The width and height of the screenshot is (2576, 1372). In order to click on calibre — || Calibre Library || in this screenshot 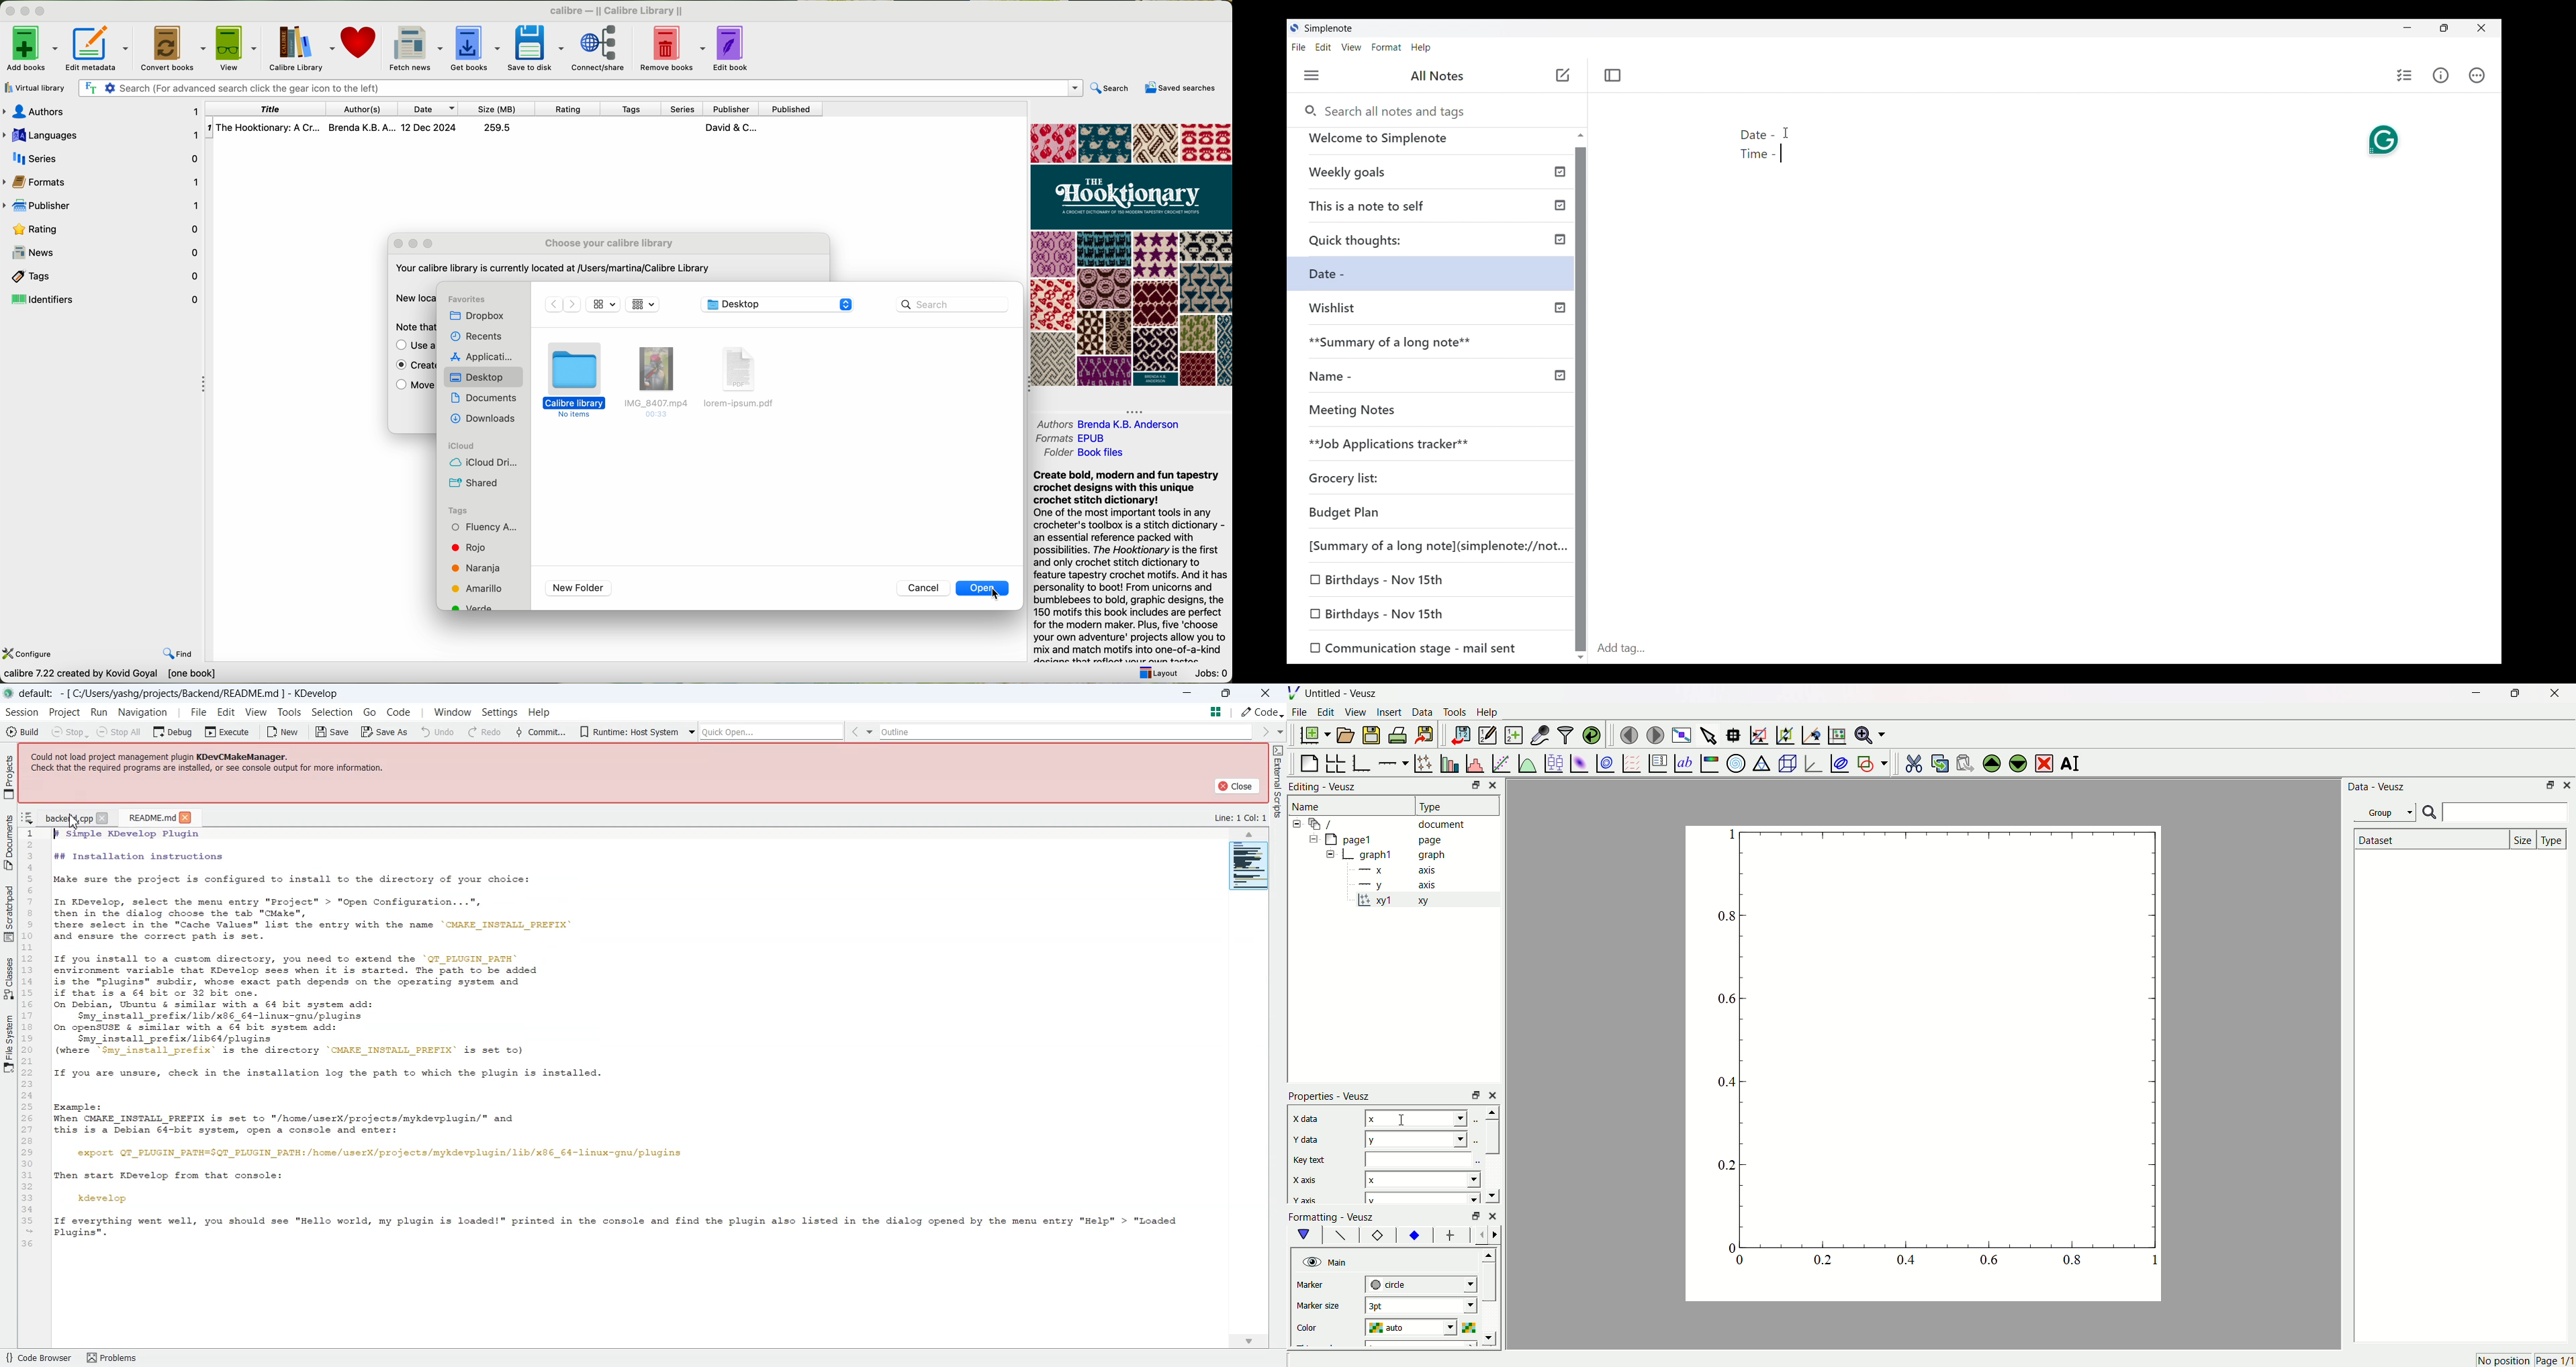, I will do `click(615, 10)`.